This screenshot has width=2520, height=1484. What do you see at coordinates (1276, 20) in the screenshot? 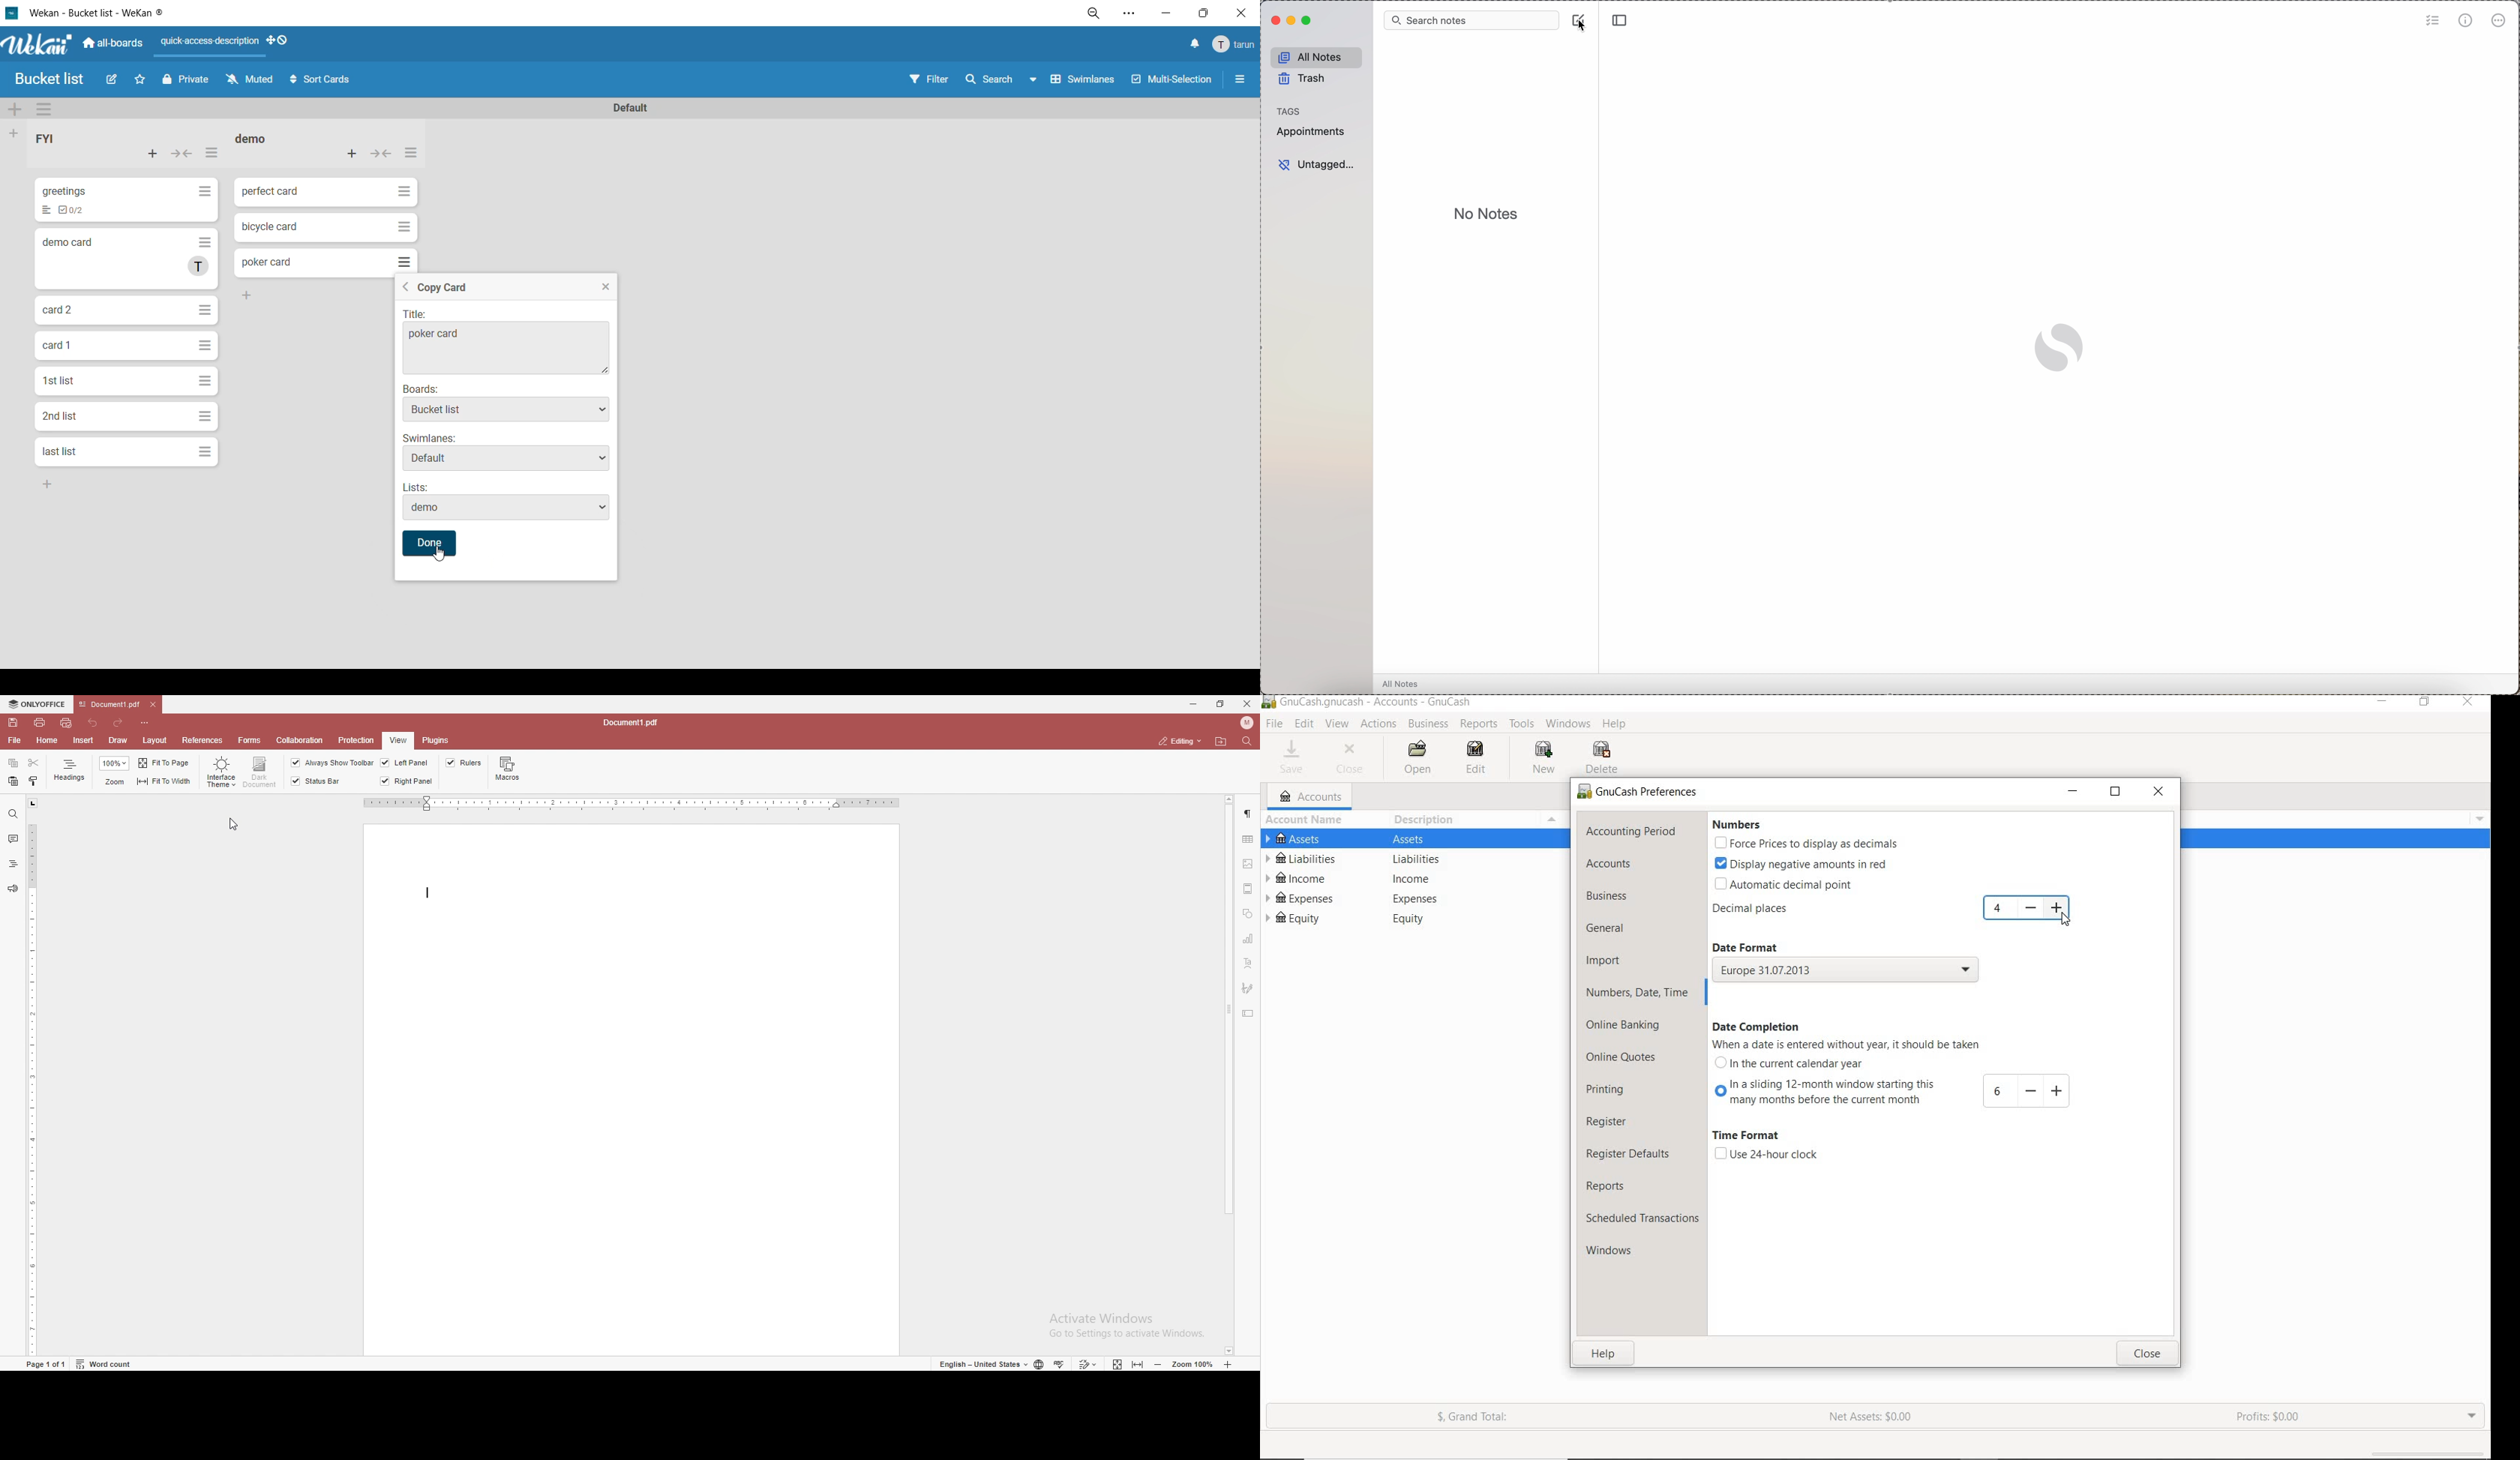
I see `close Simplenote` at bounding box center [1276, 20].